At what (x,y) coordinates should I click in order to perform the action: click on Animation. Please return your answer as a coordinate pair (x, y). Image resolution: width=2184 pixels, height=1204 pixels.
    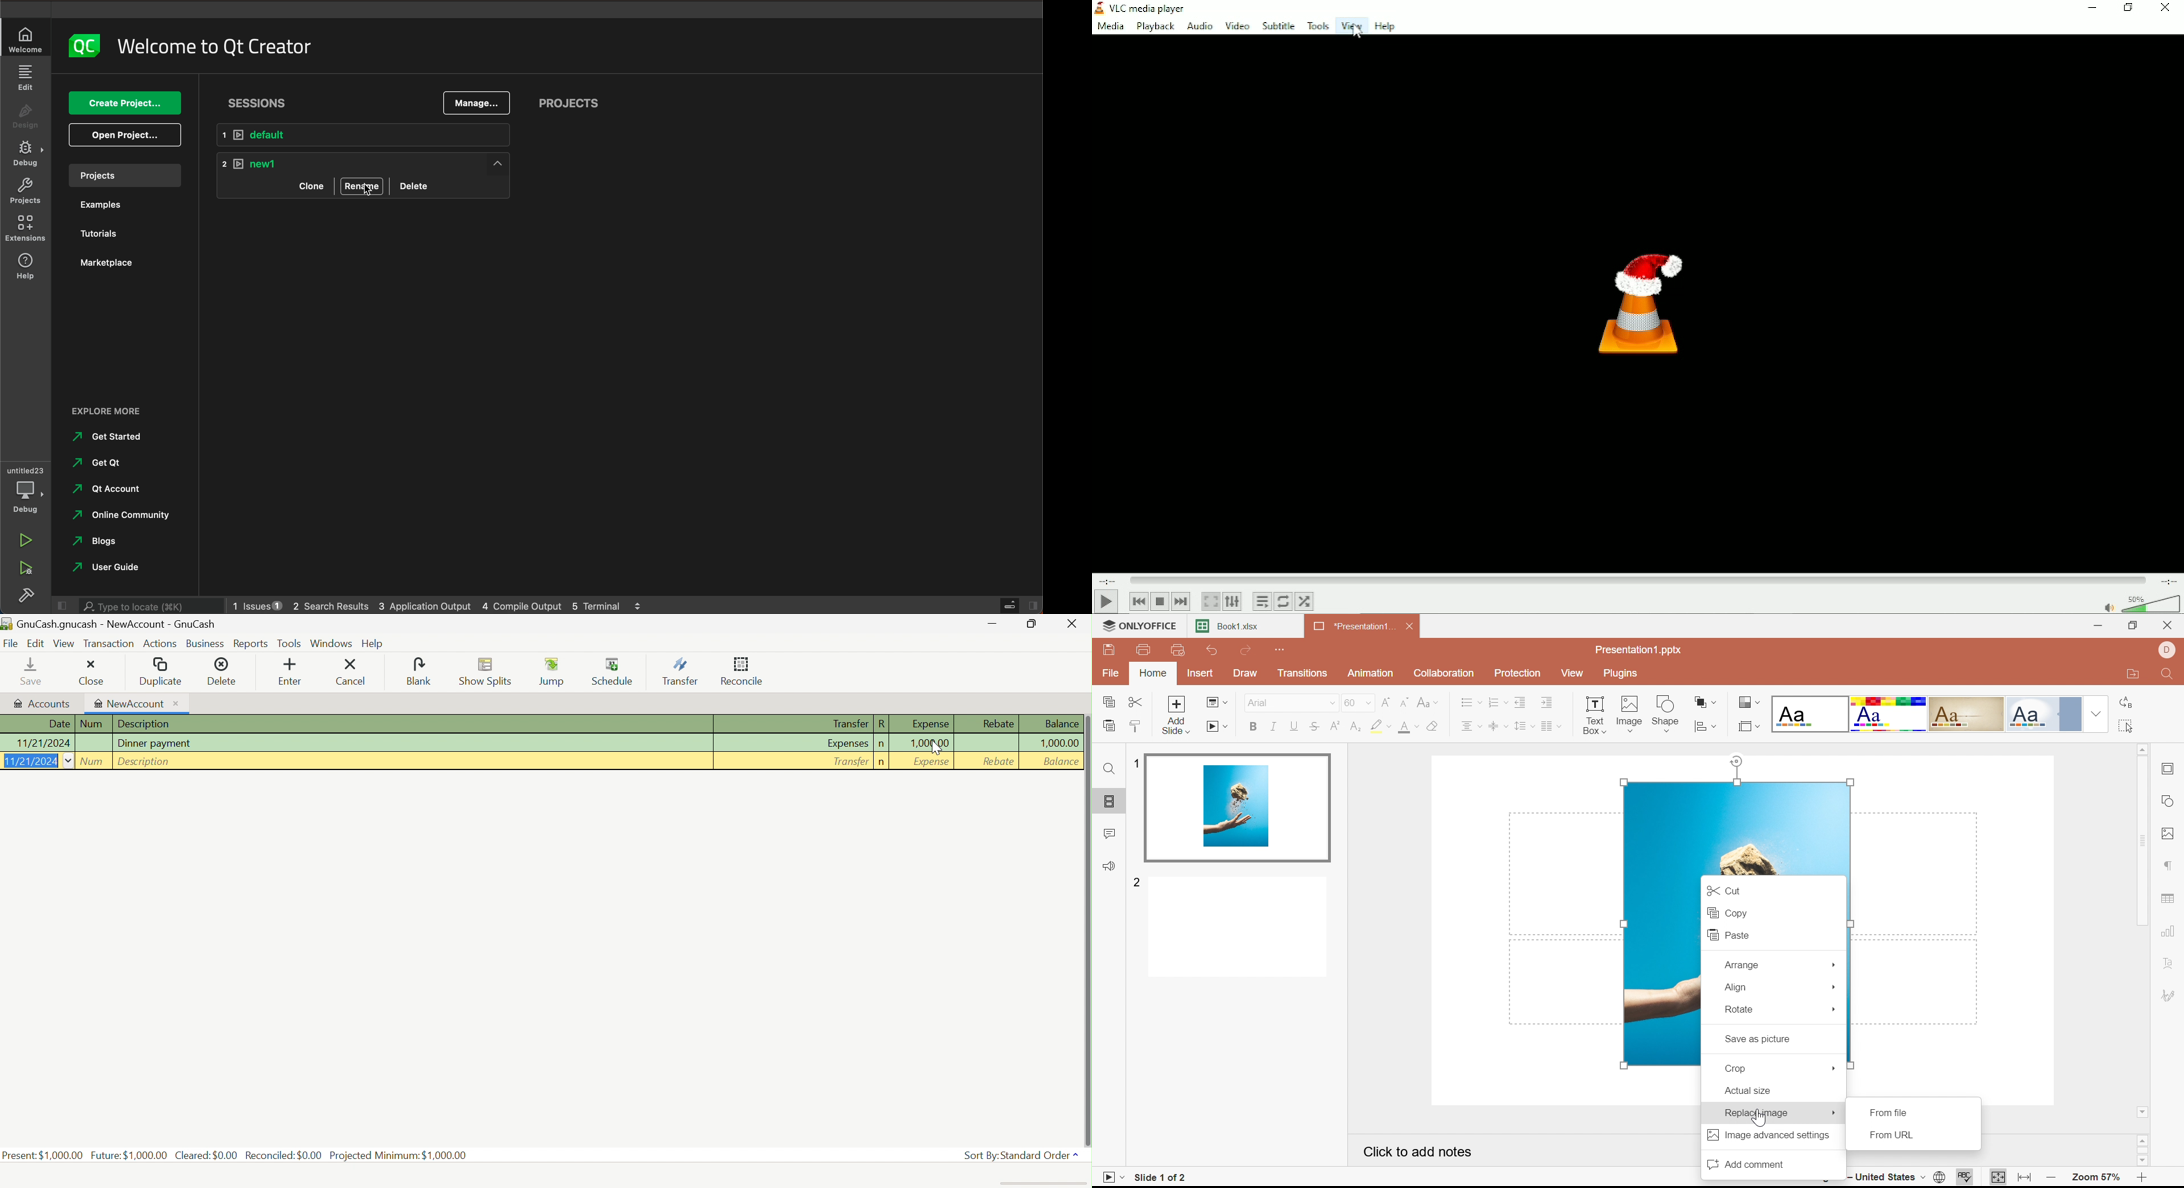
    Looking at the image, I should click on (1371, 673).